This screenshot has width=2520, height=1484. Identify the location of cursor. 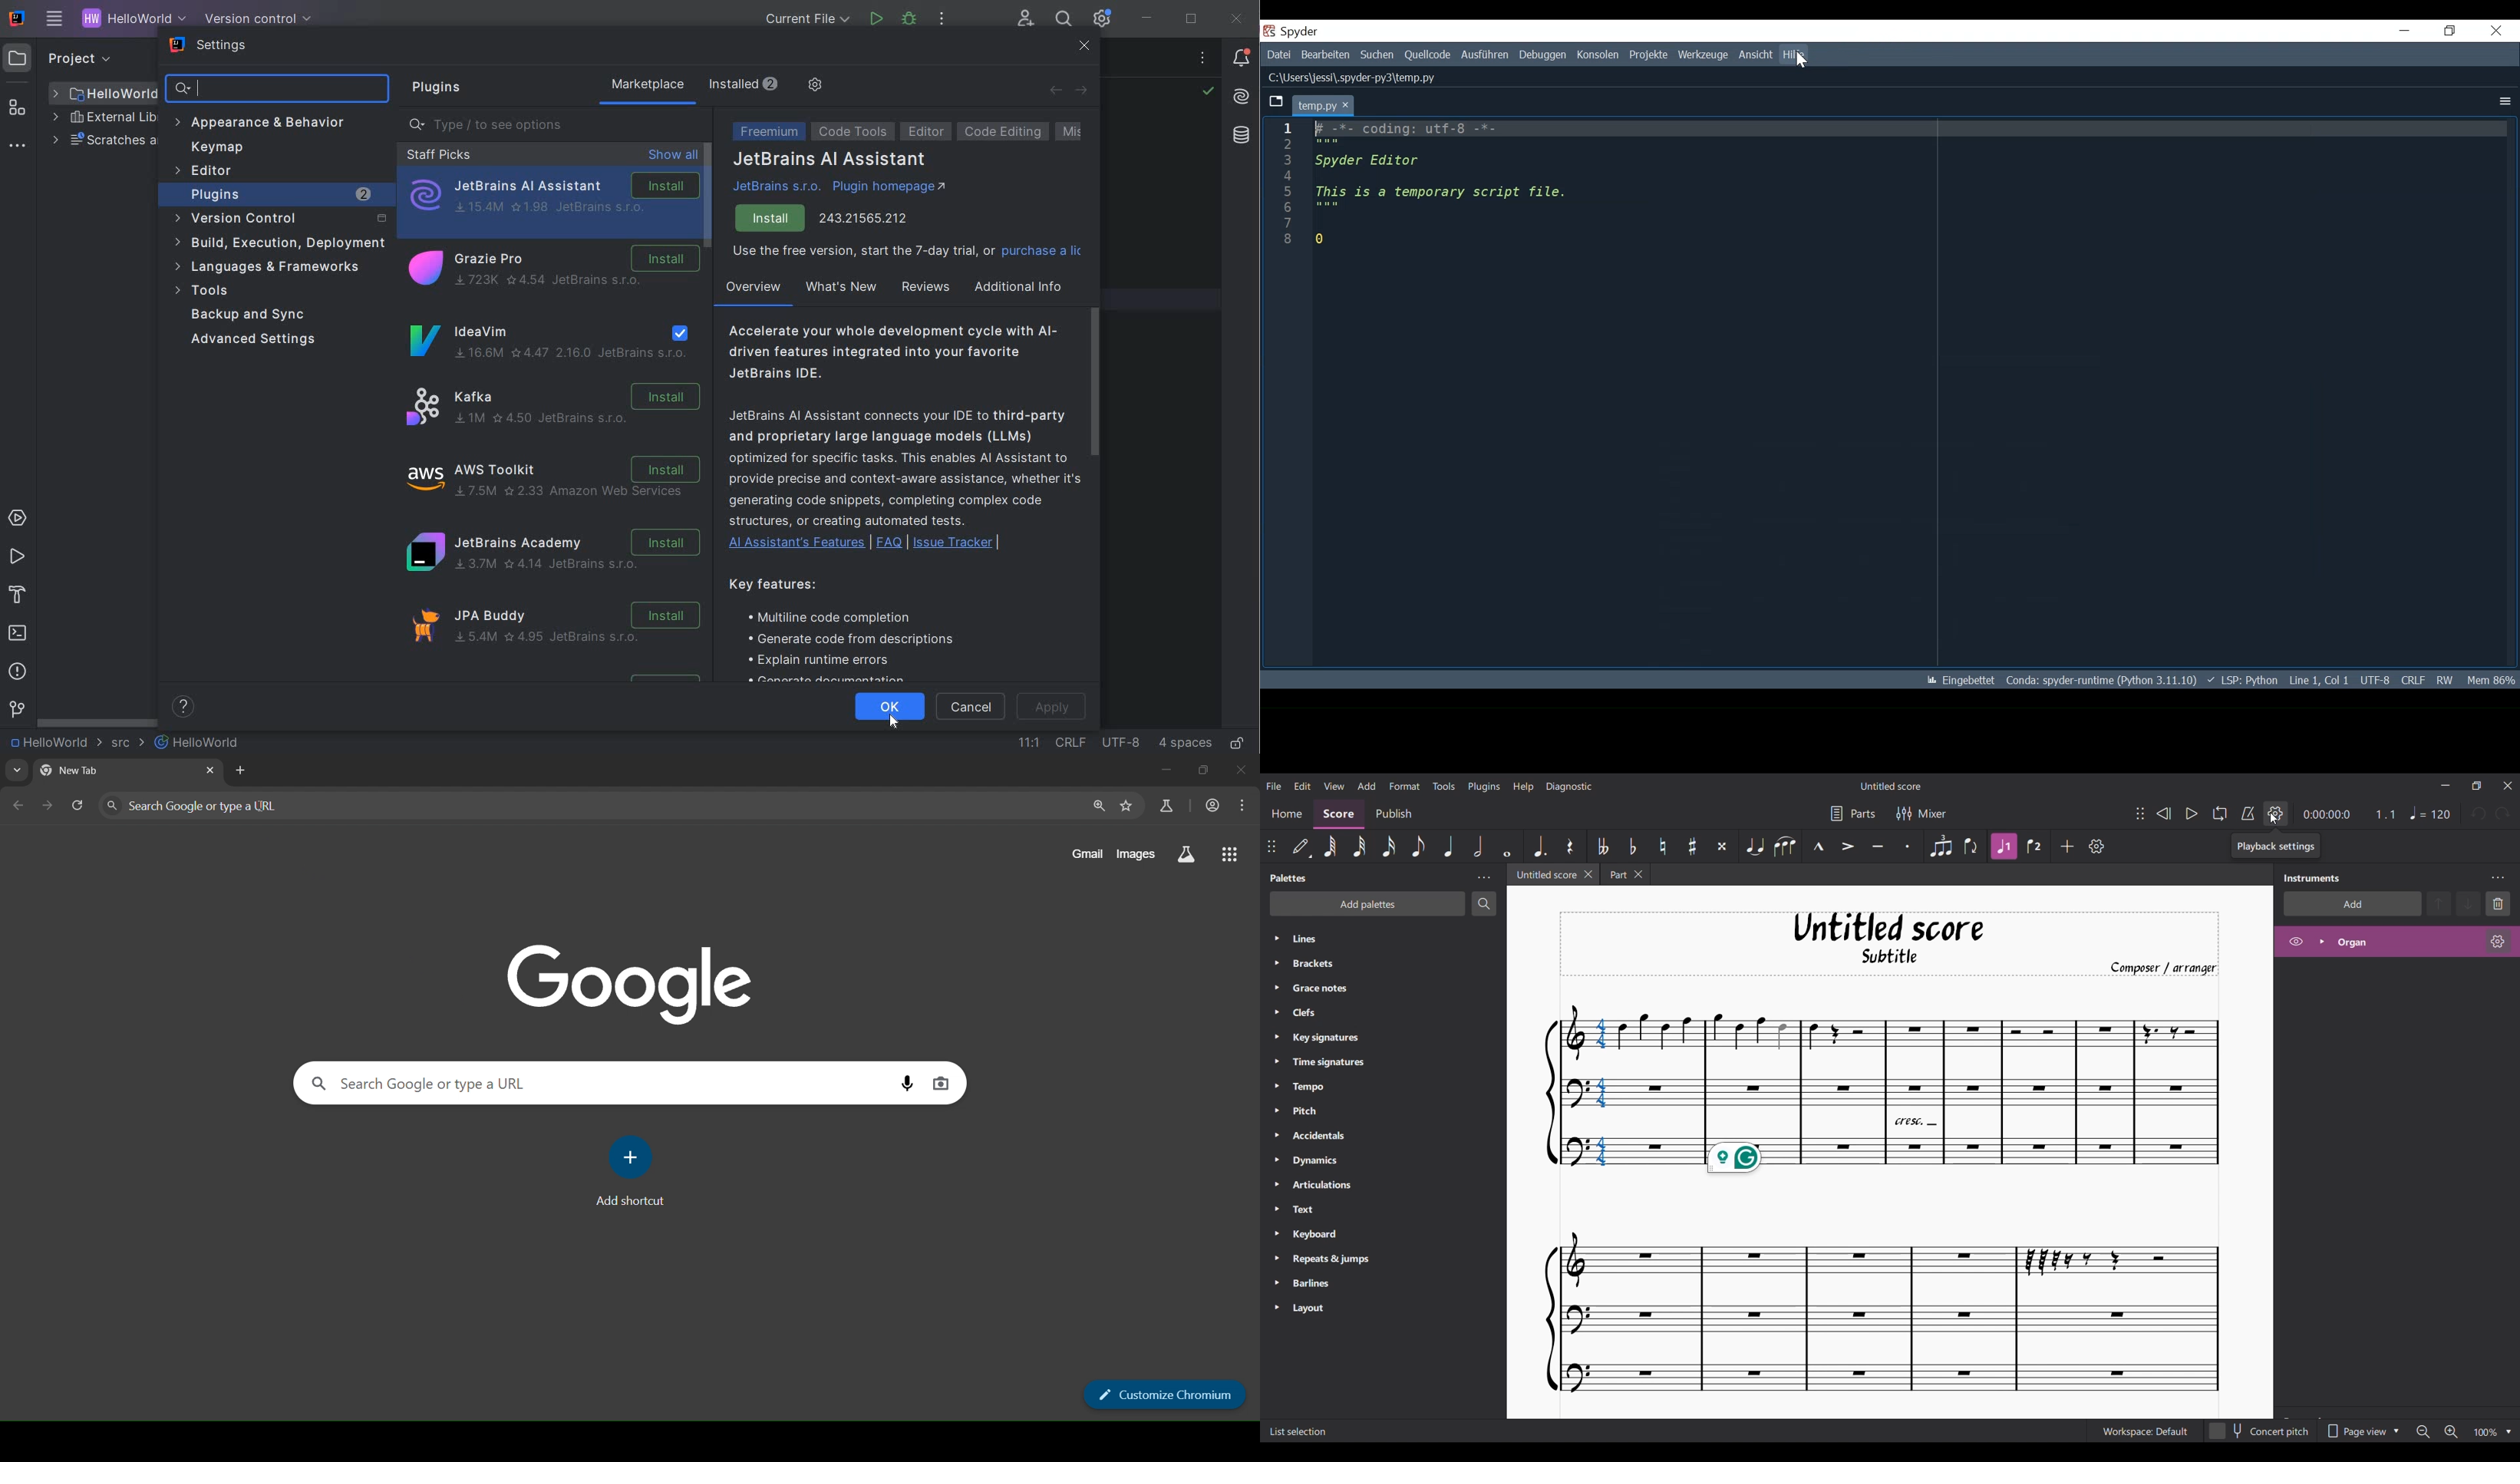
(264, 811).